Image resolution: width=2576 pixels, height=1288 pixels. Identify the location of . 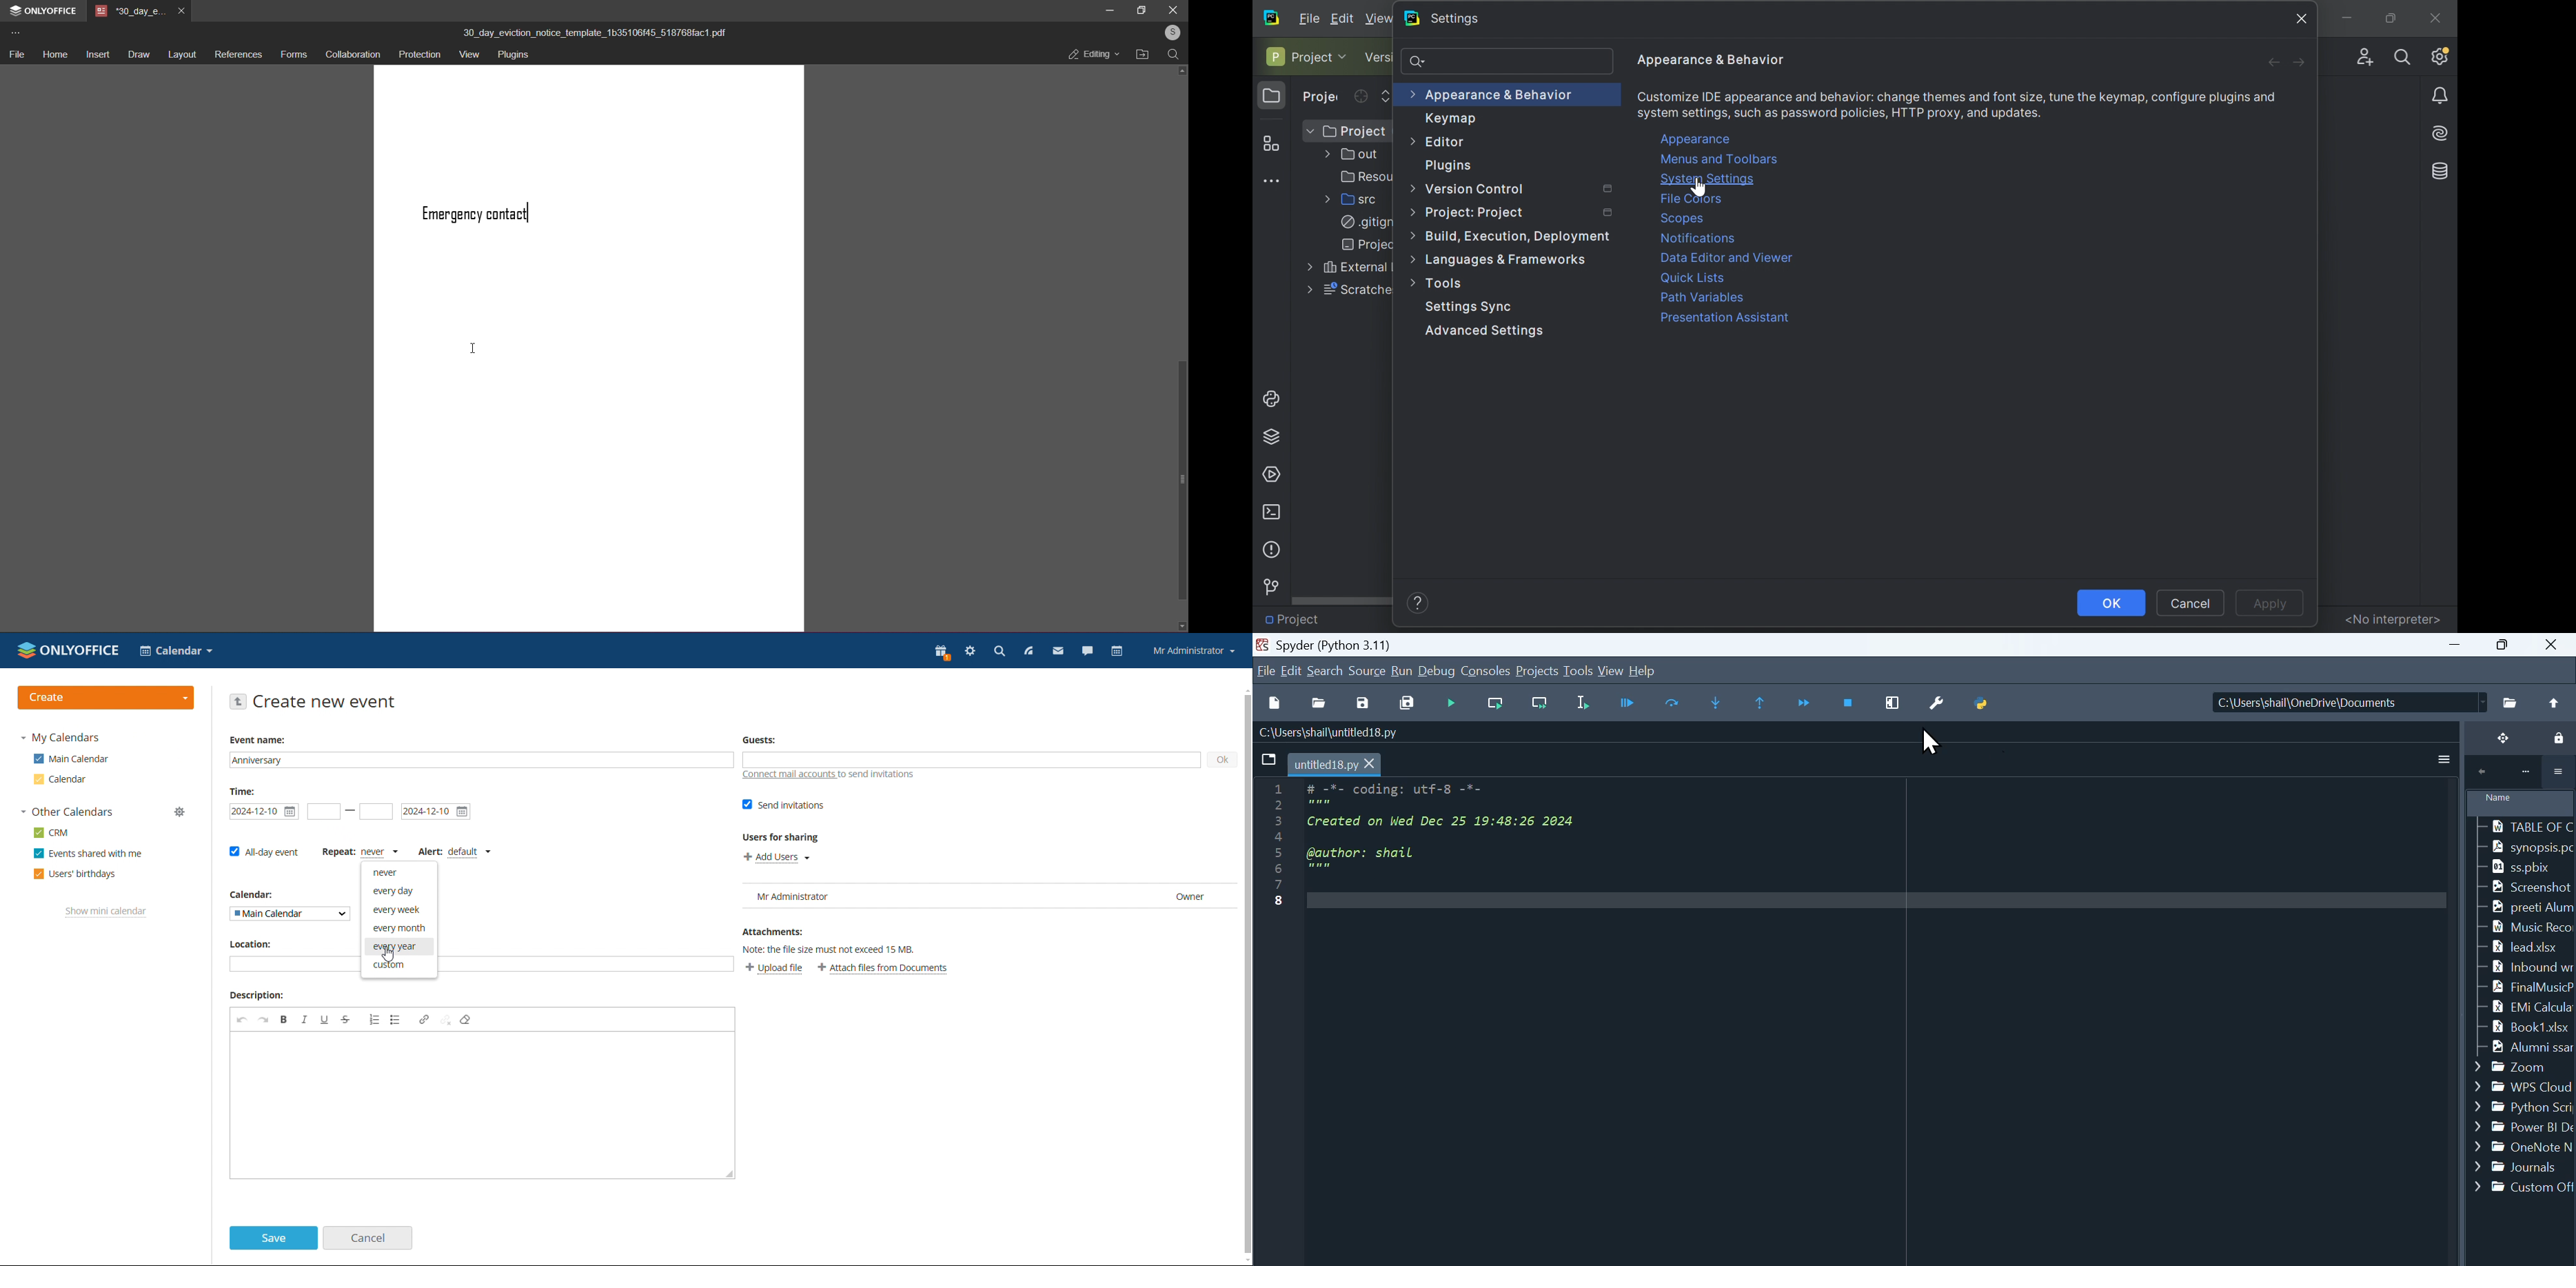
(1293, 670).